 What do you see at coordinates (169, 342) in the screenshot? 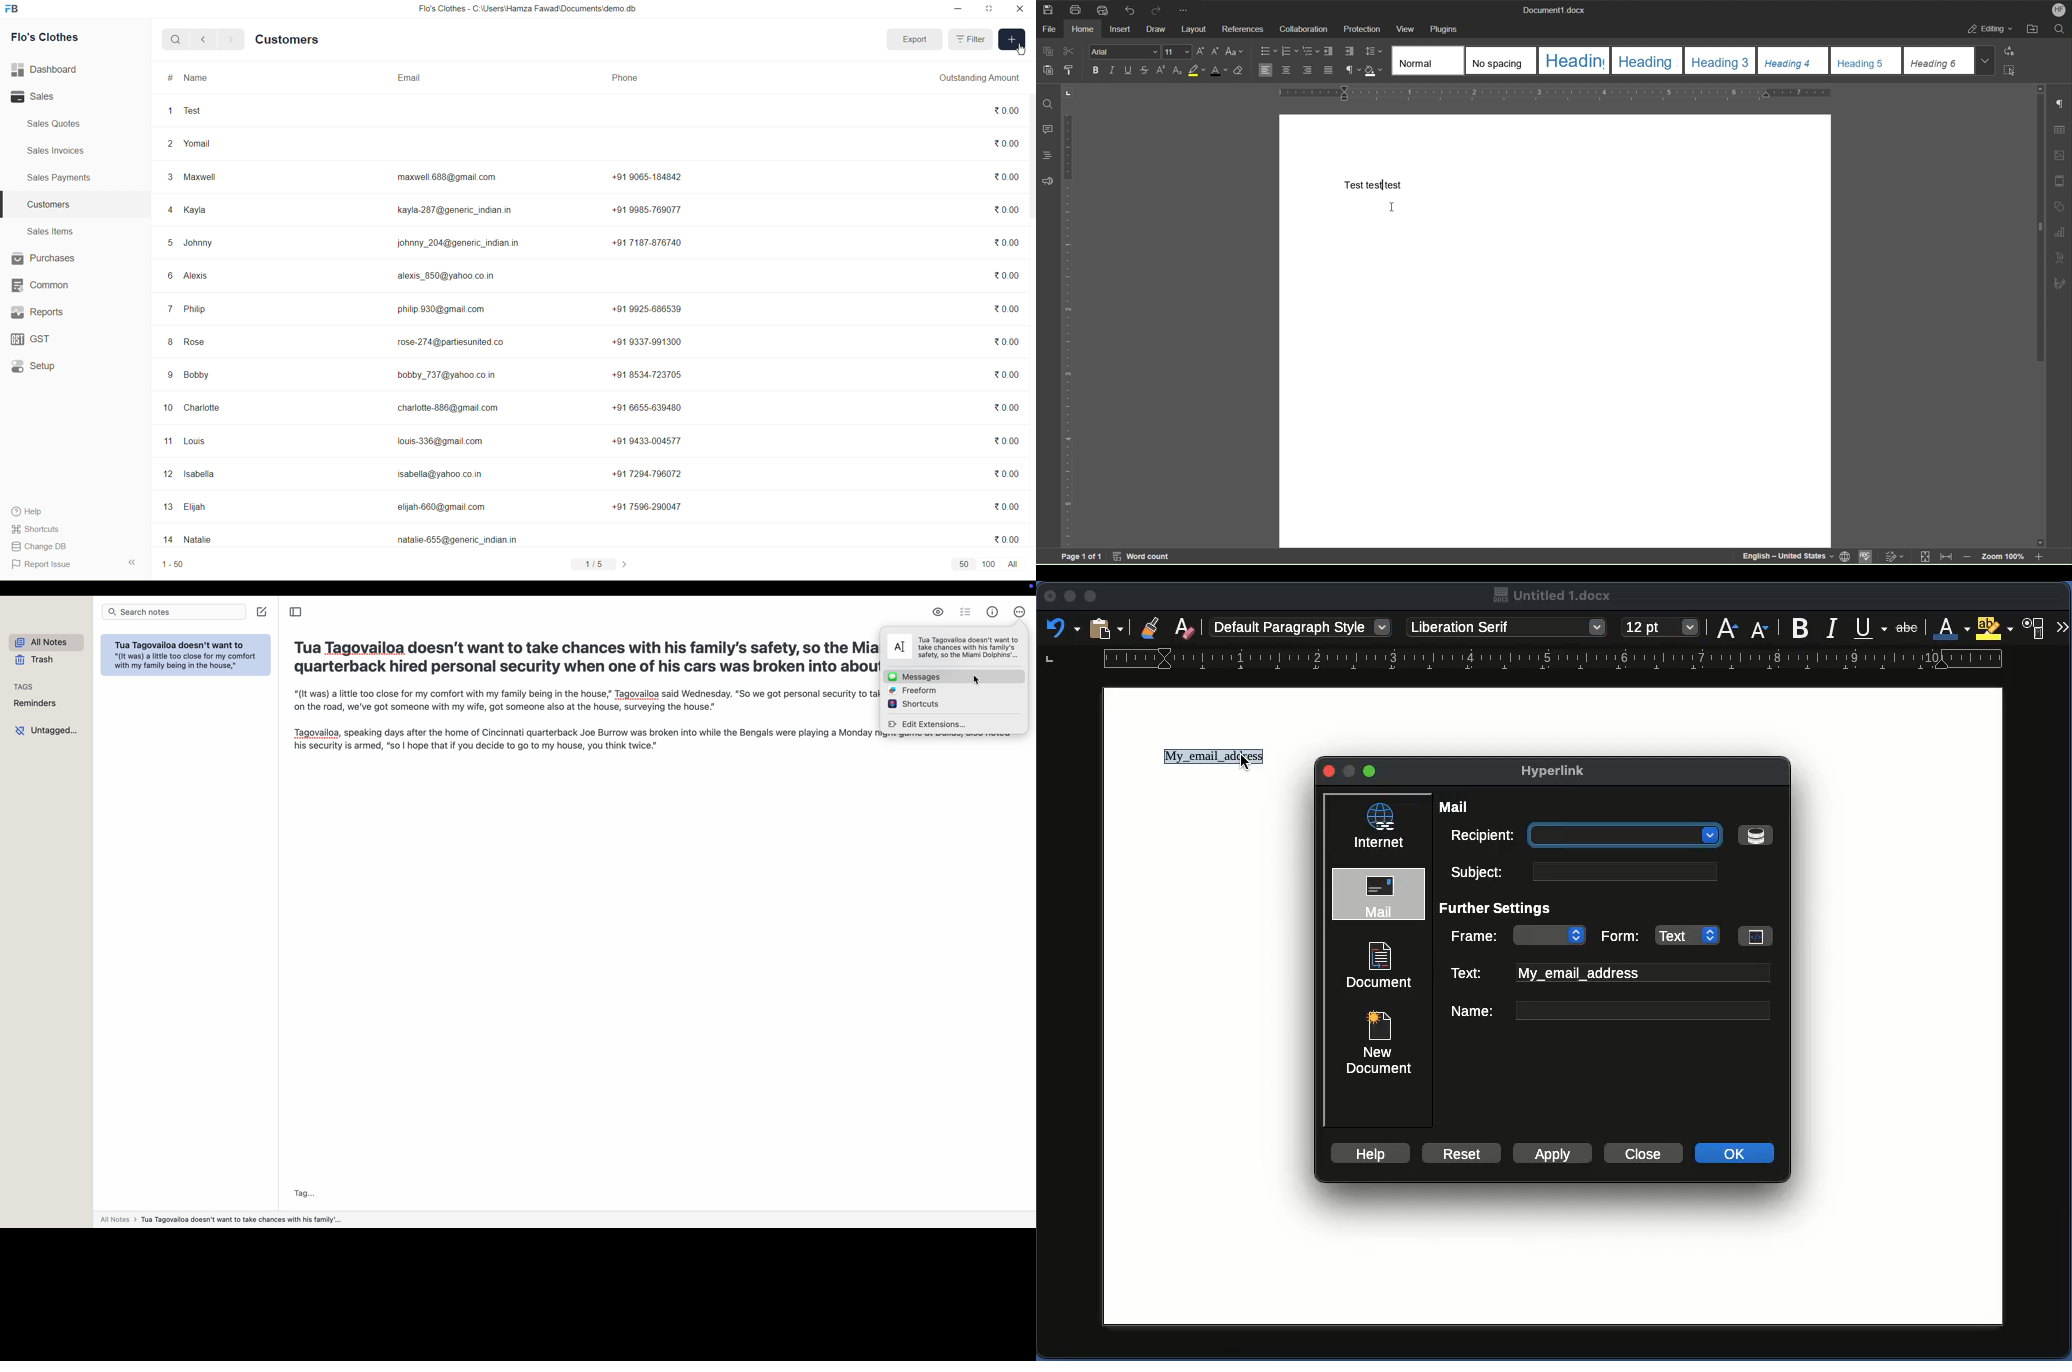
I see `8` at bounding box center [169, 342].